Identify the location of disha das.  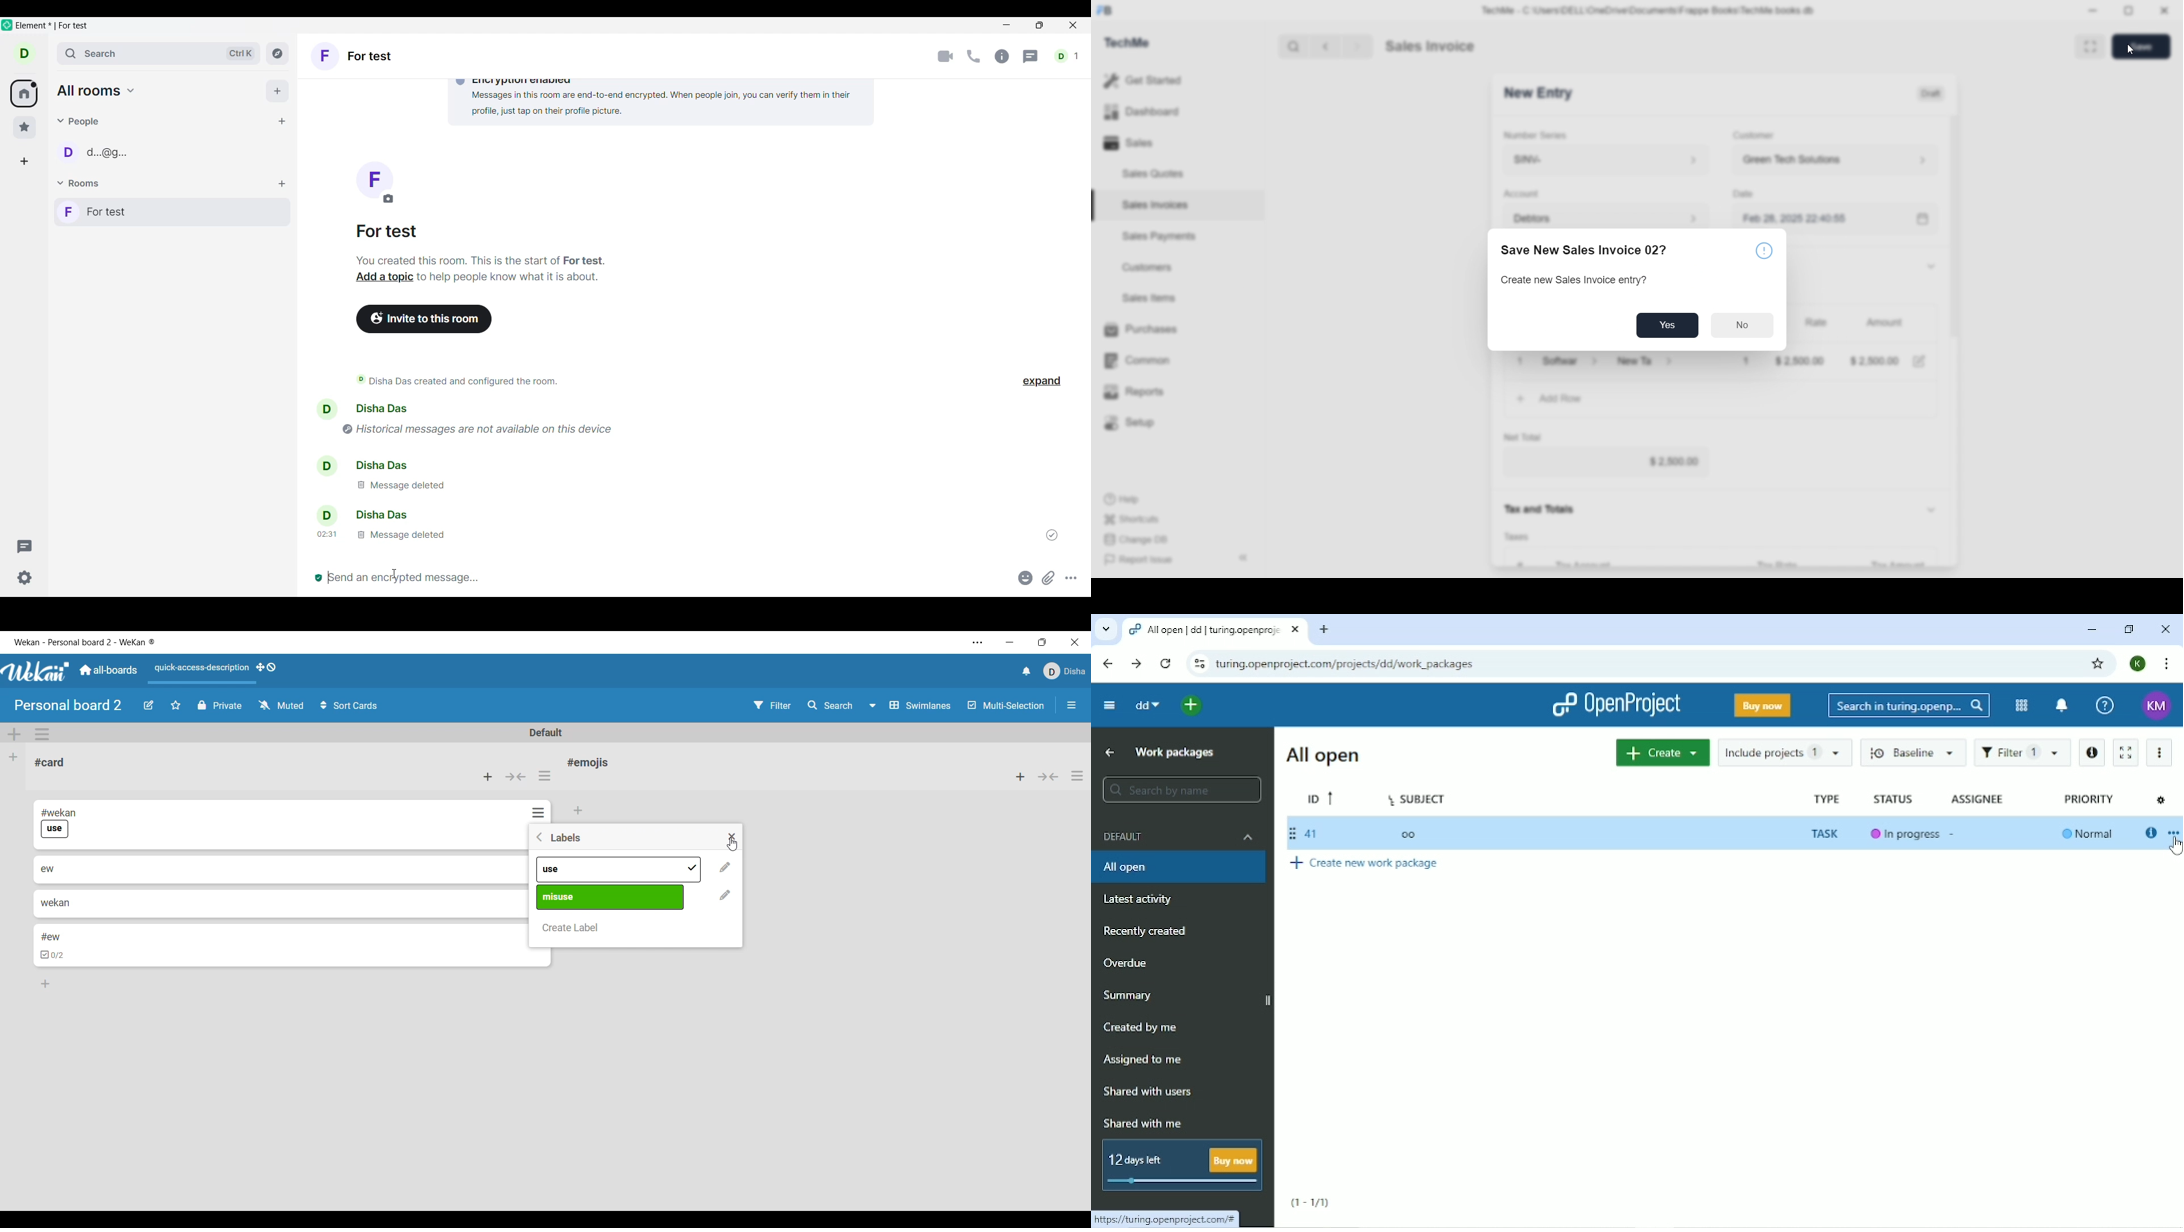
(379, 463).